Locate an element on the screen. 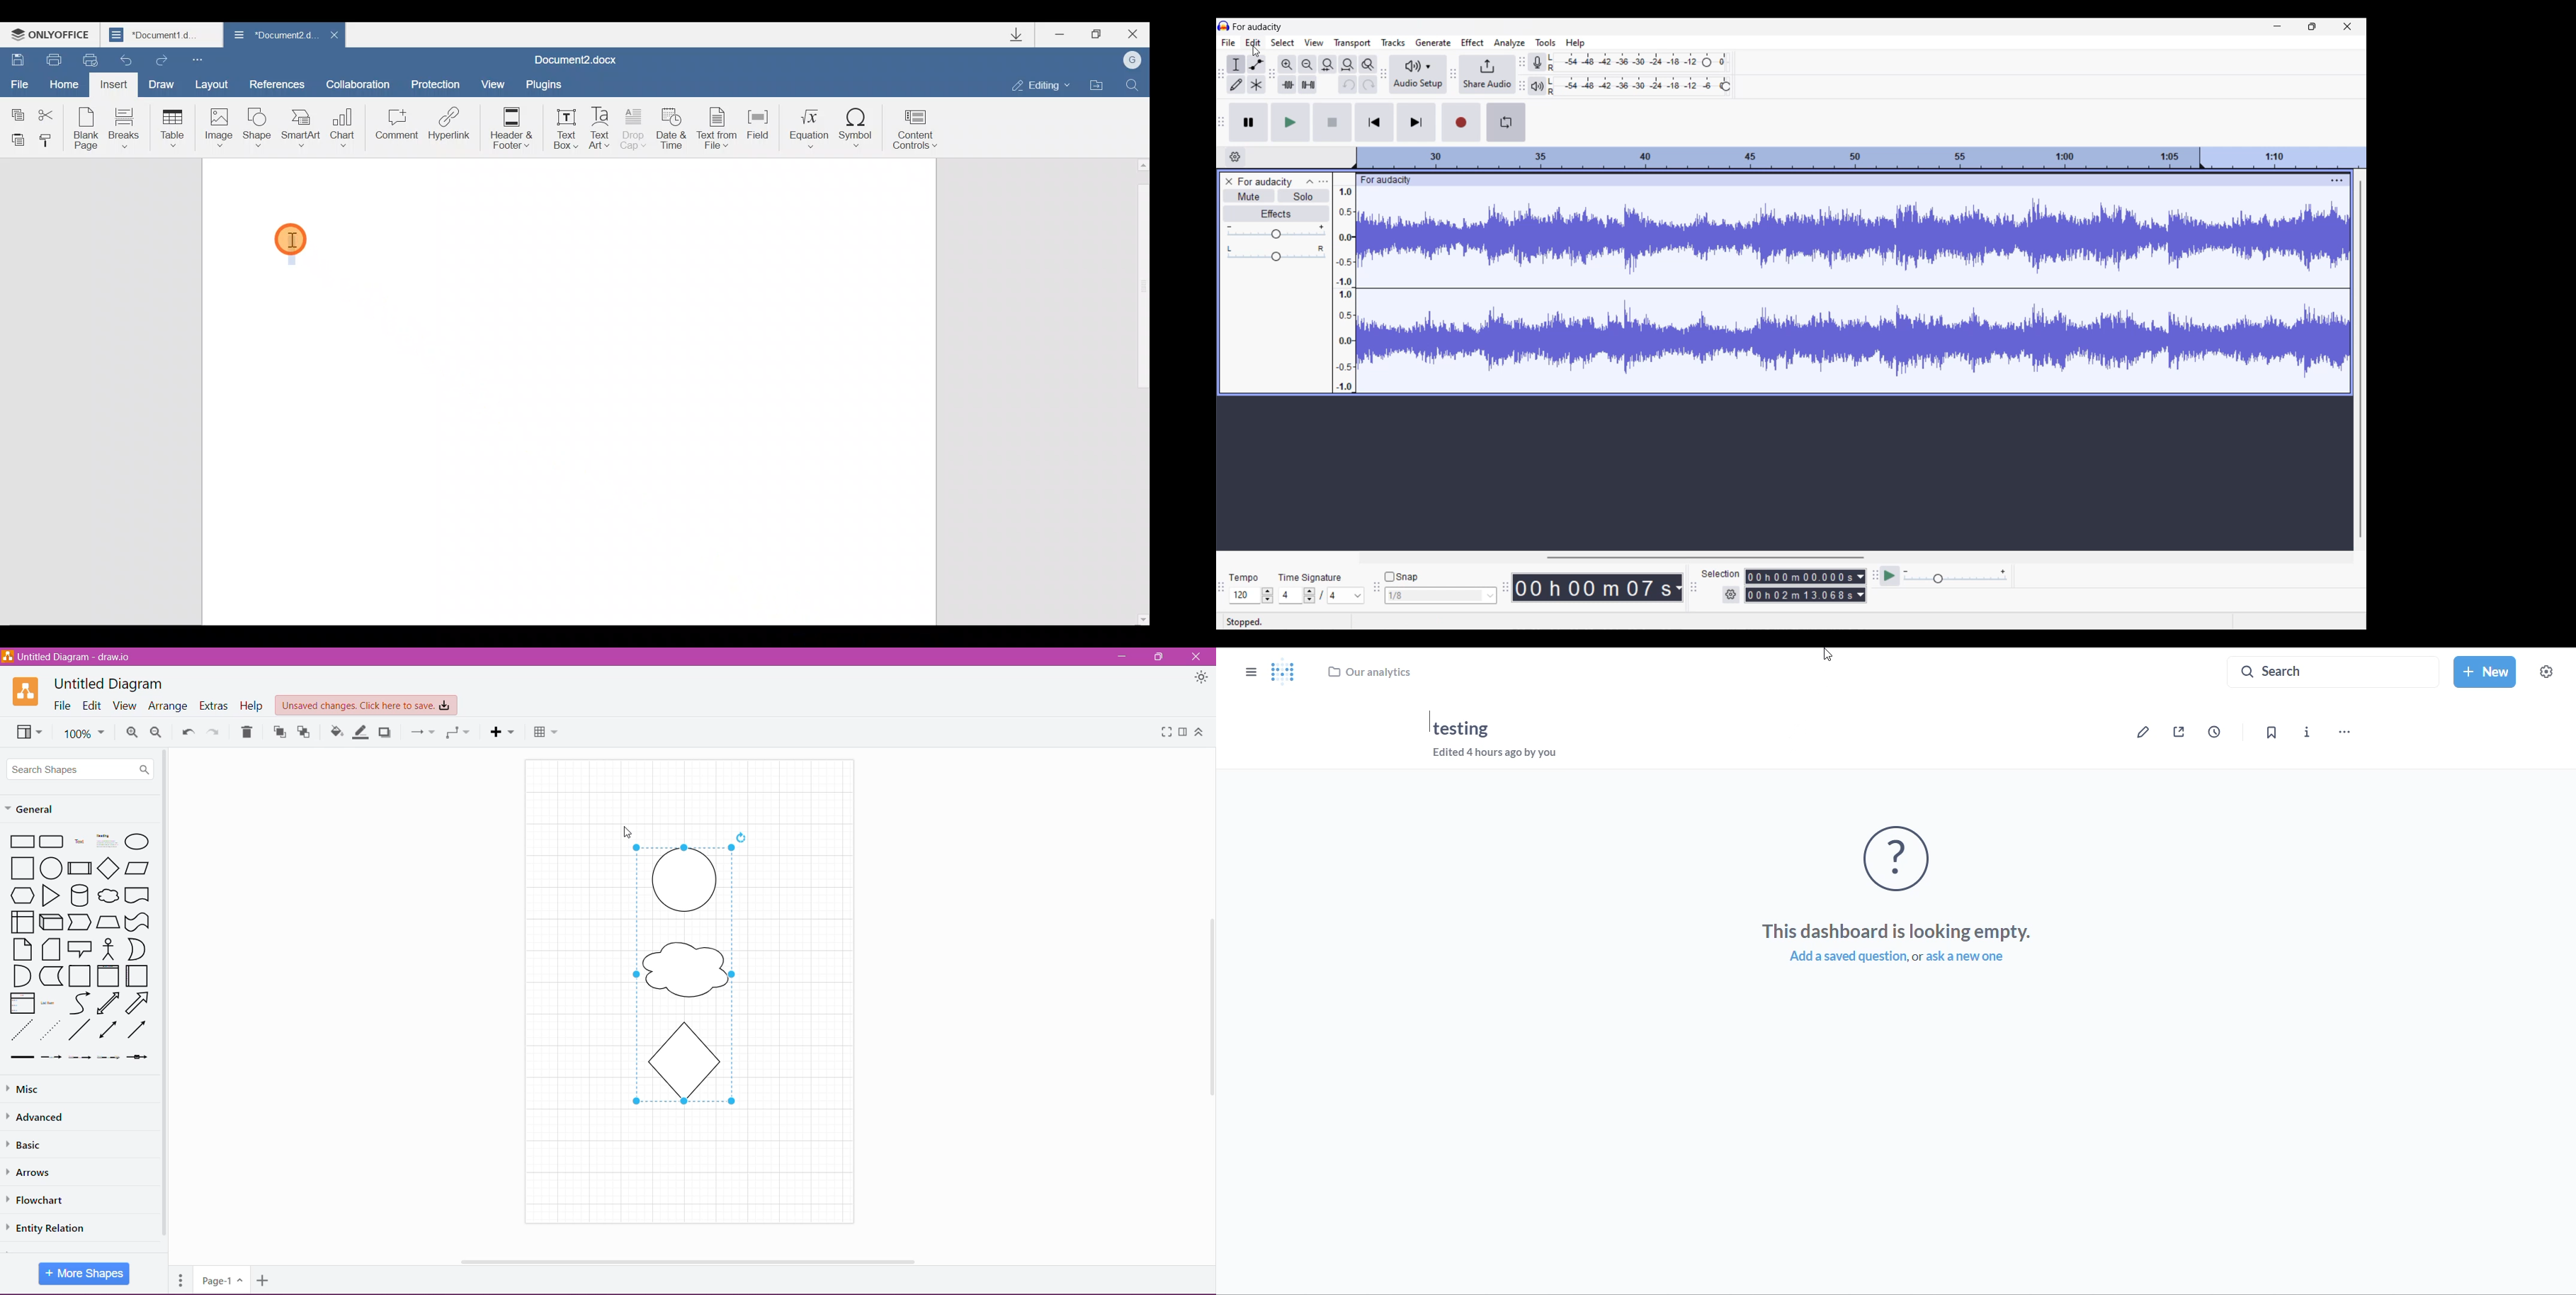 This screenshot has height=1316, width=2576. Snap toggle is located at coordinates (1401, 577).